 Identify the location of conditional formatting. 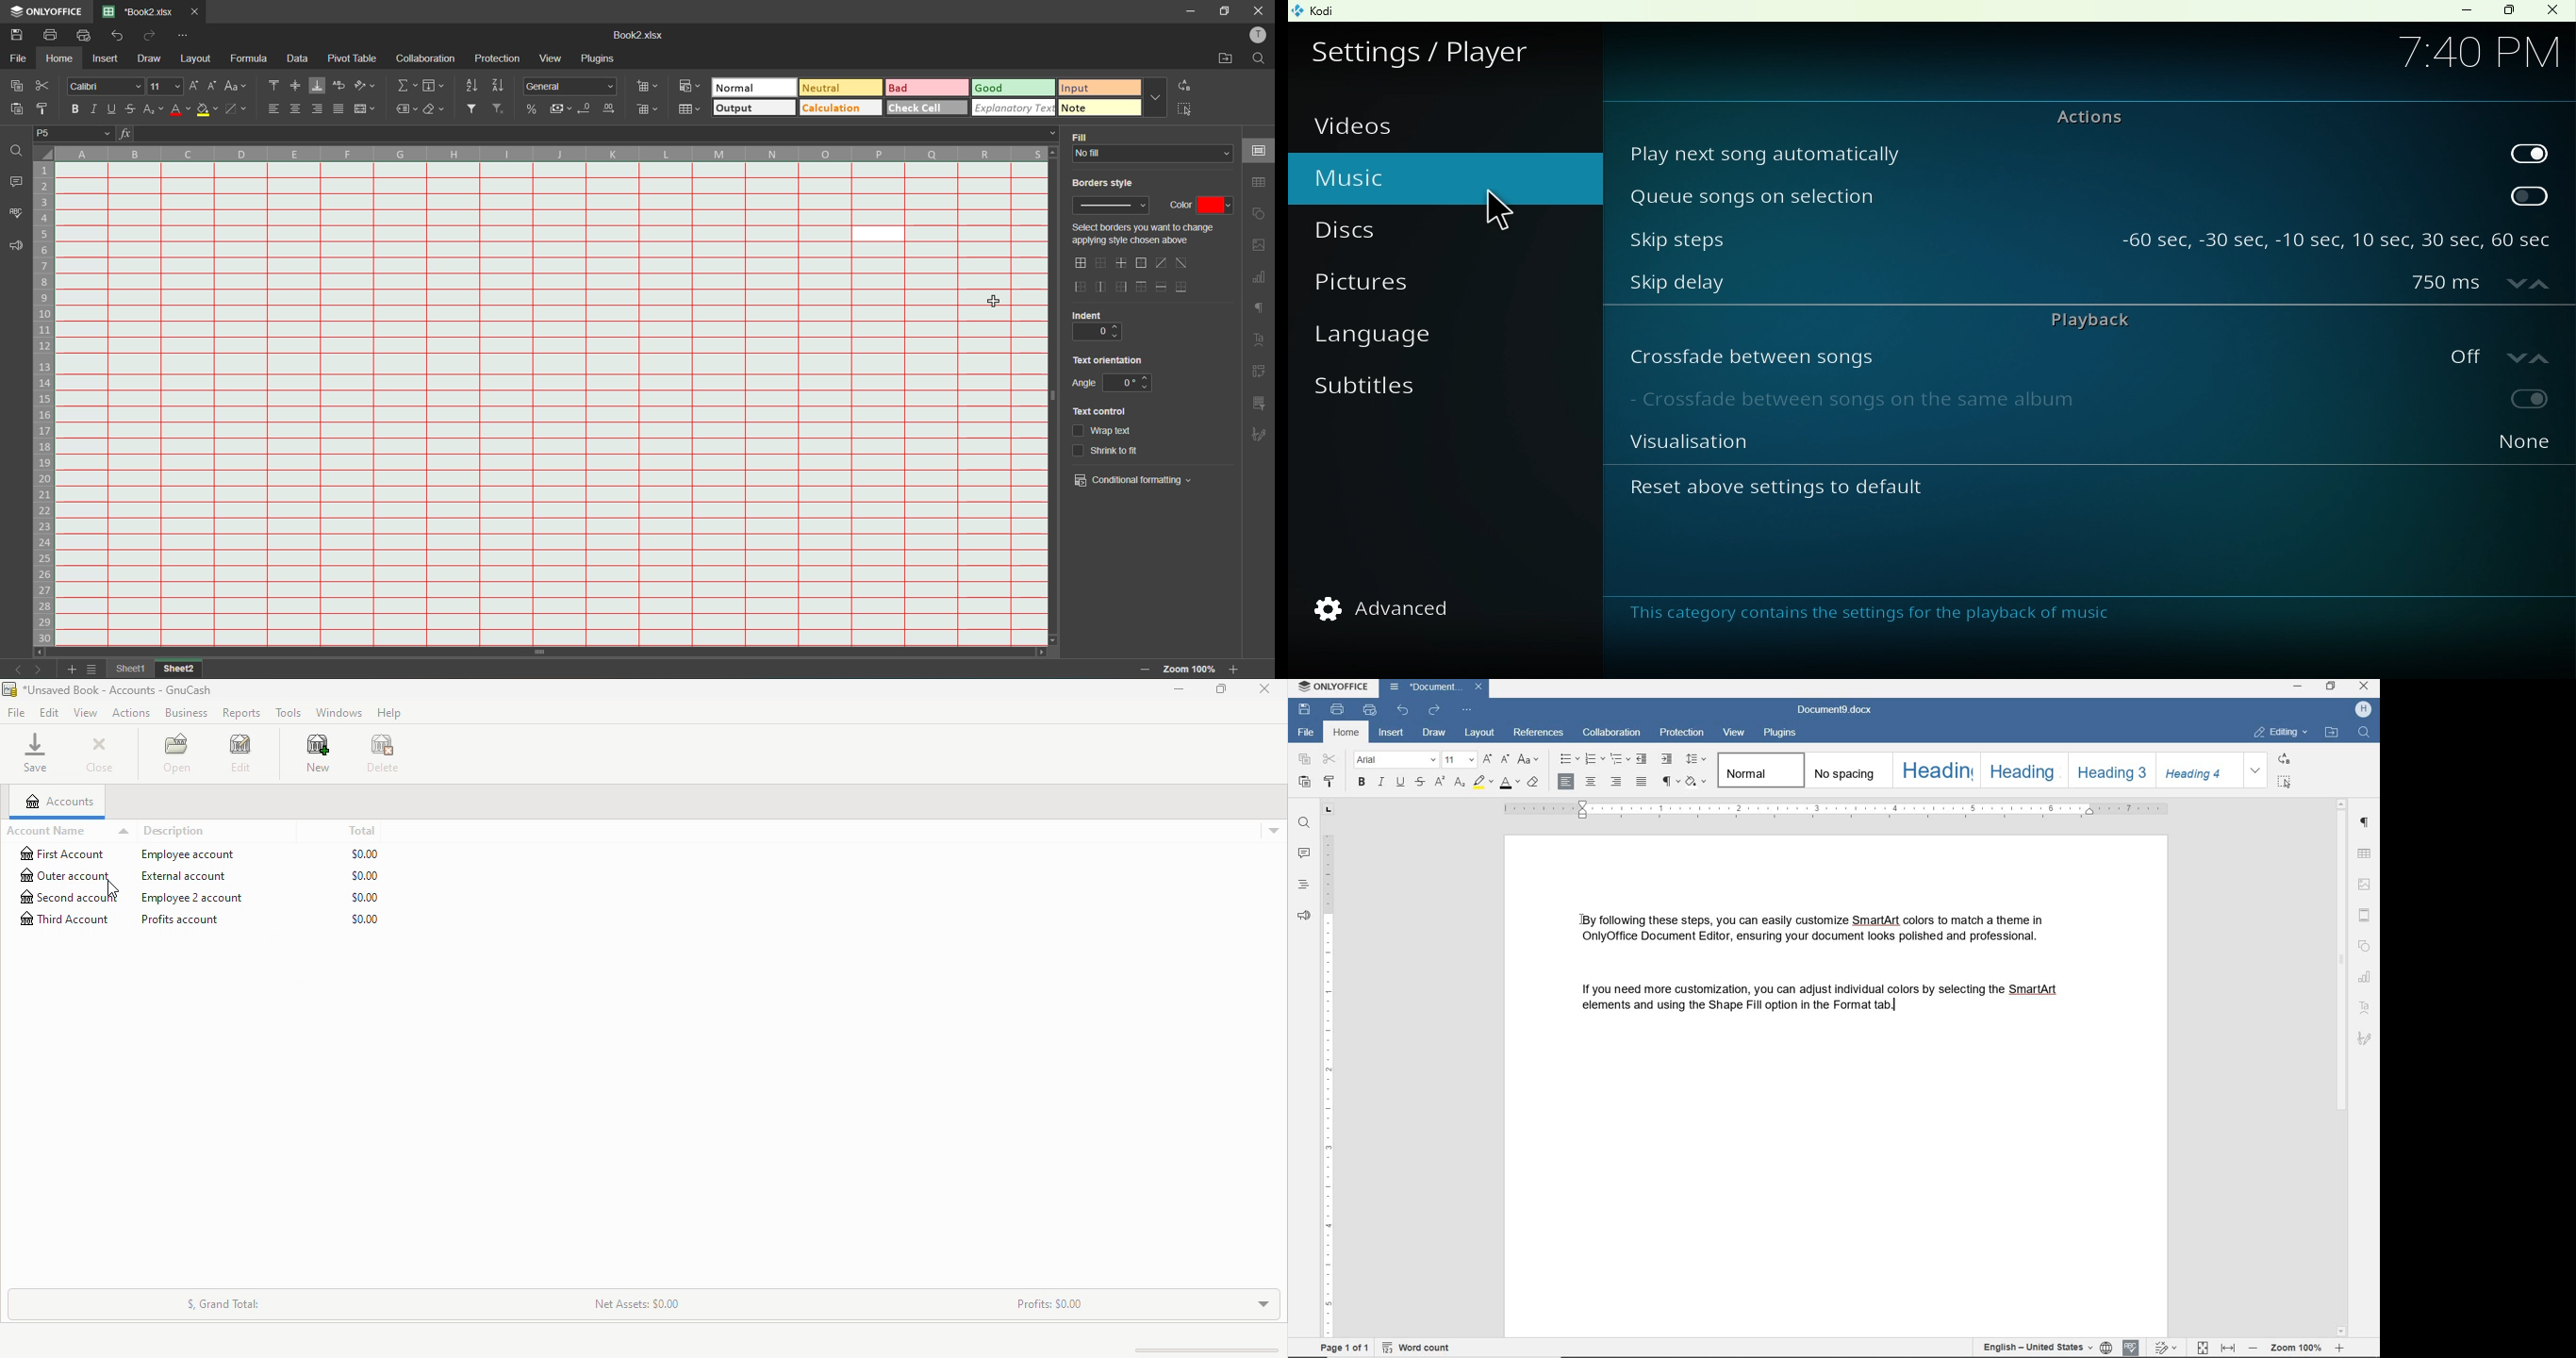
(1135, 480).